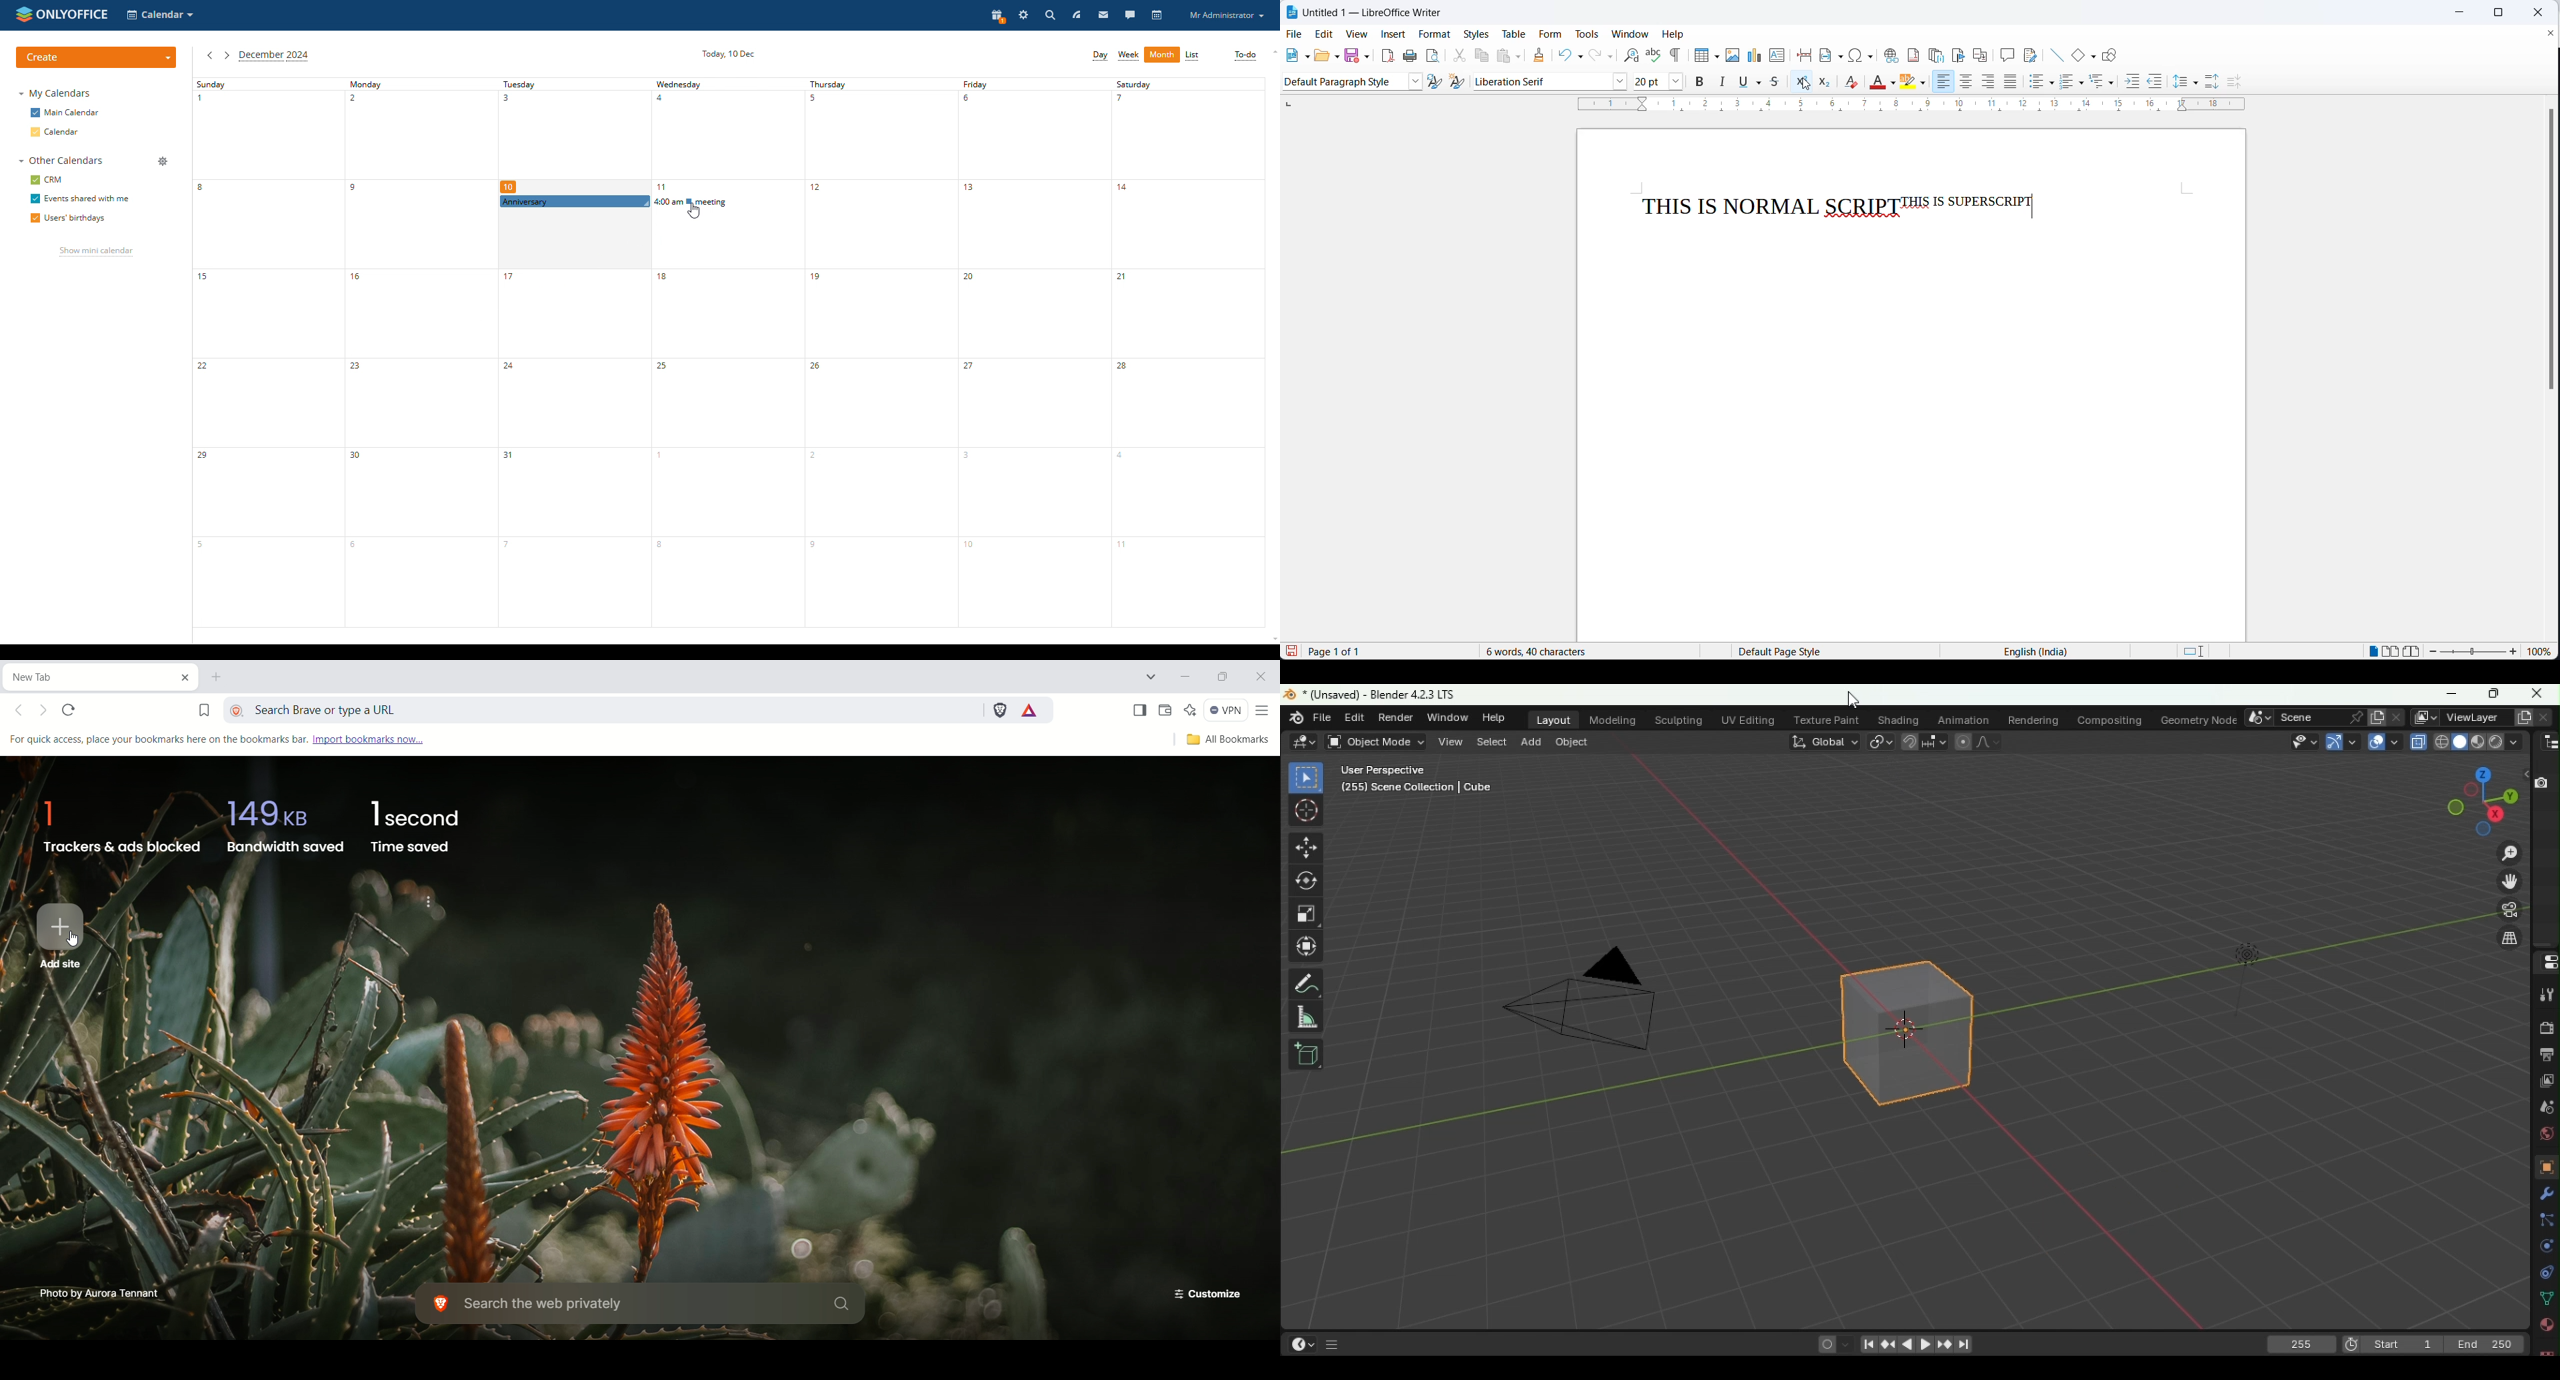 This screenshot has width=2576, height=1400. I want to click on minimize, so click(2461, 13).